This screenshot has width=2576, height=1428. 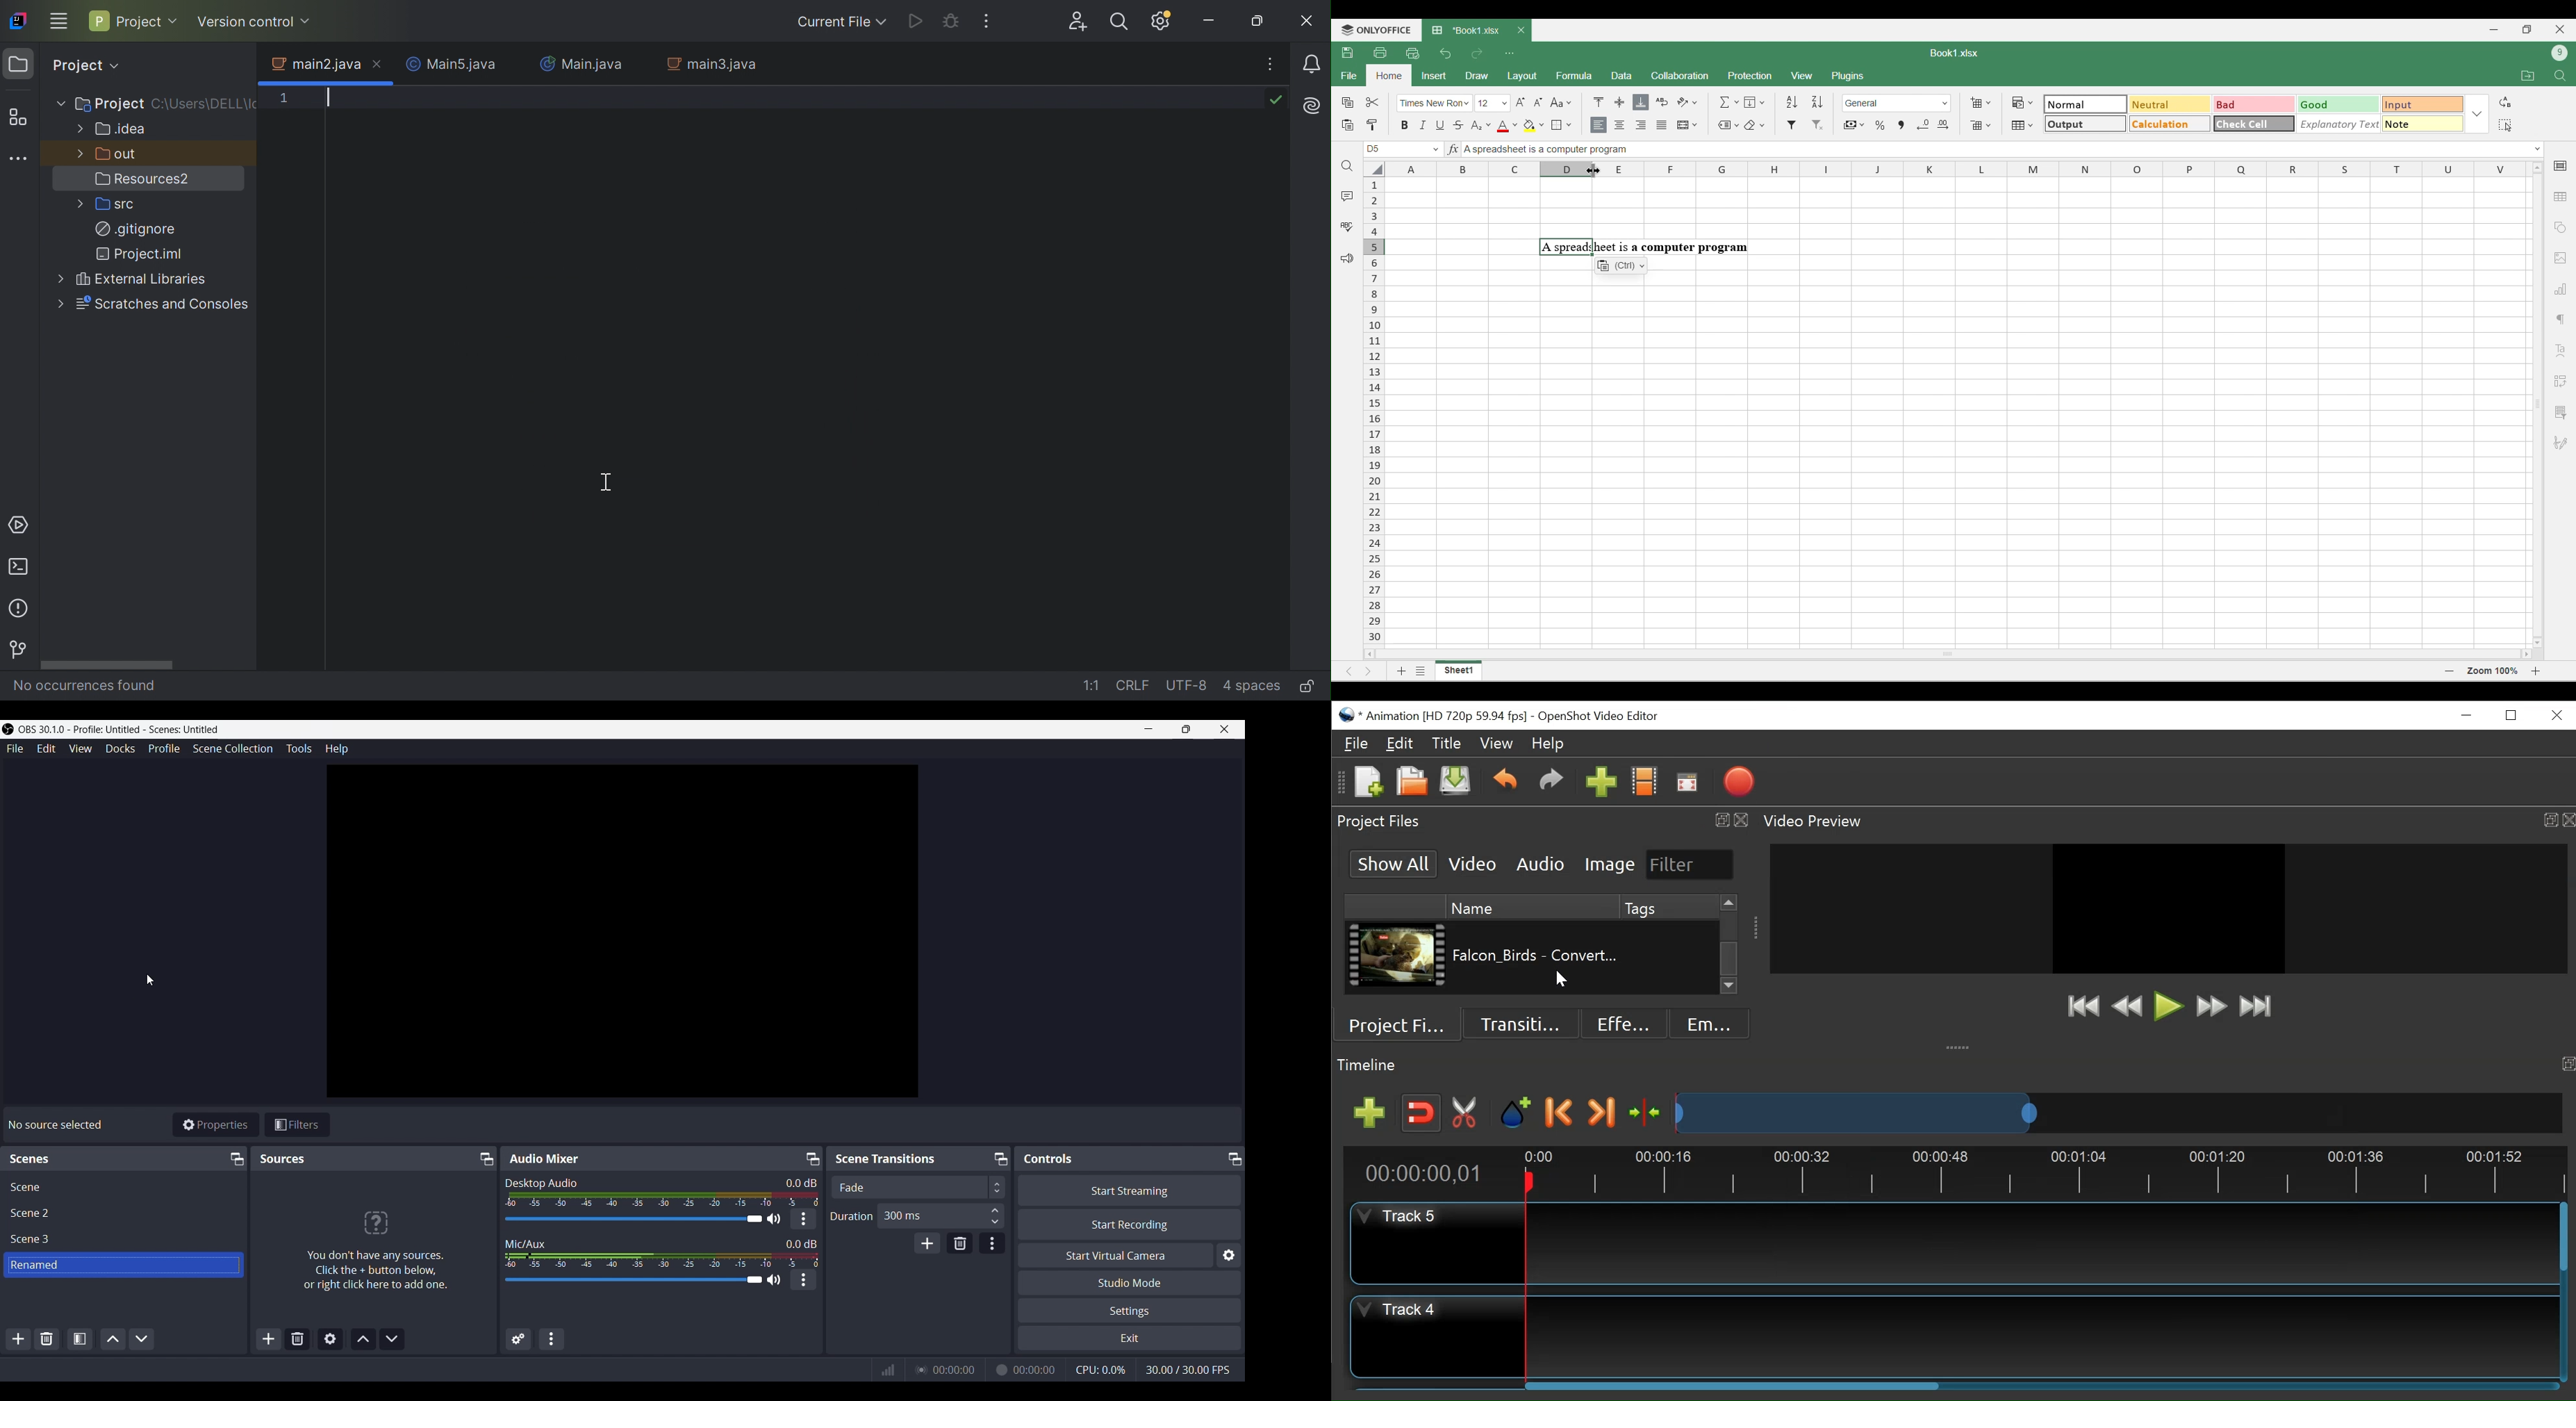 What do you see at coordinates (375, 1271) in the screenshot?
I see `You don't have any sources. Click the + button below, or right click to add one. ` at bounding box center [375, 1271].